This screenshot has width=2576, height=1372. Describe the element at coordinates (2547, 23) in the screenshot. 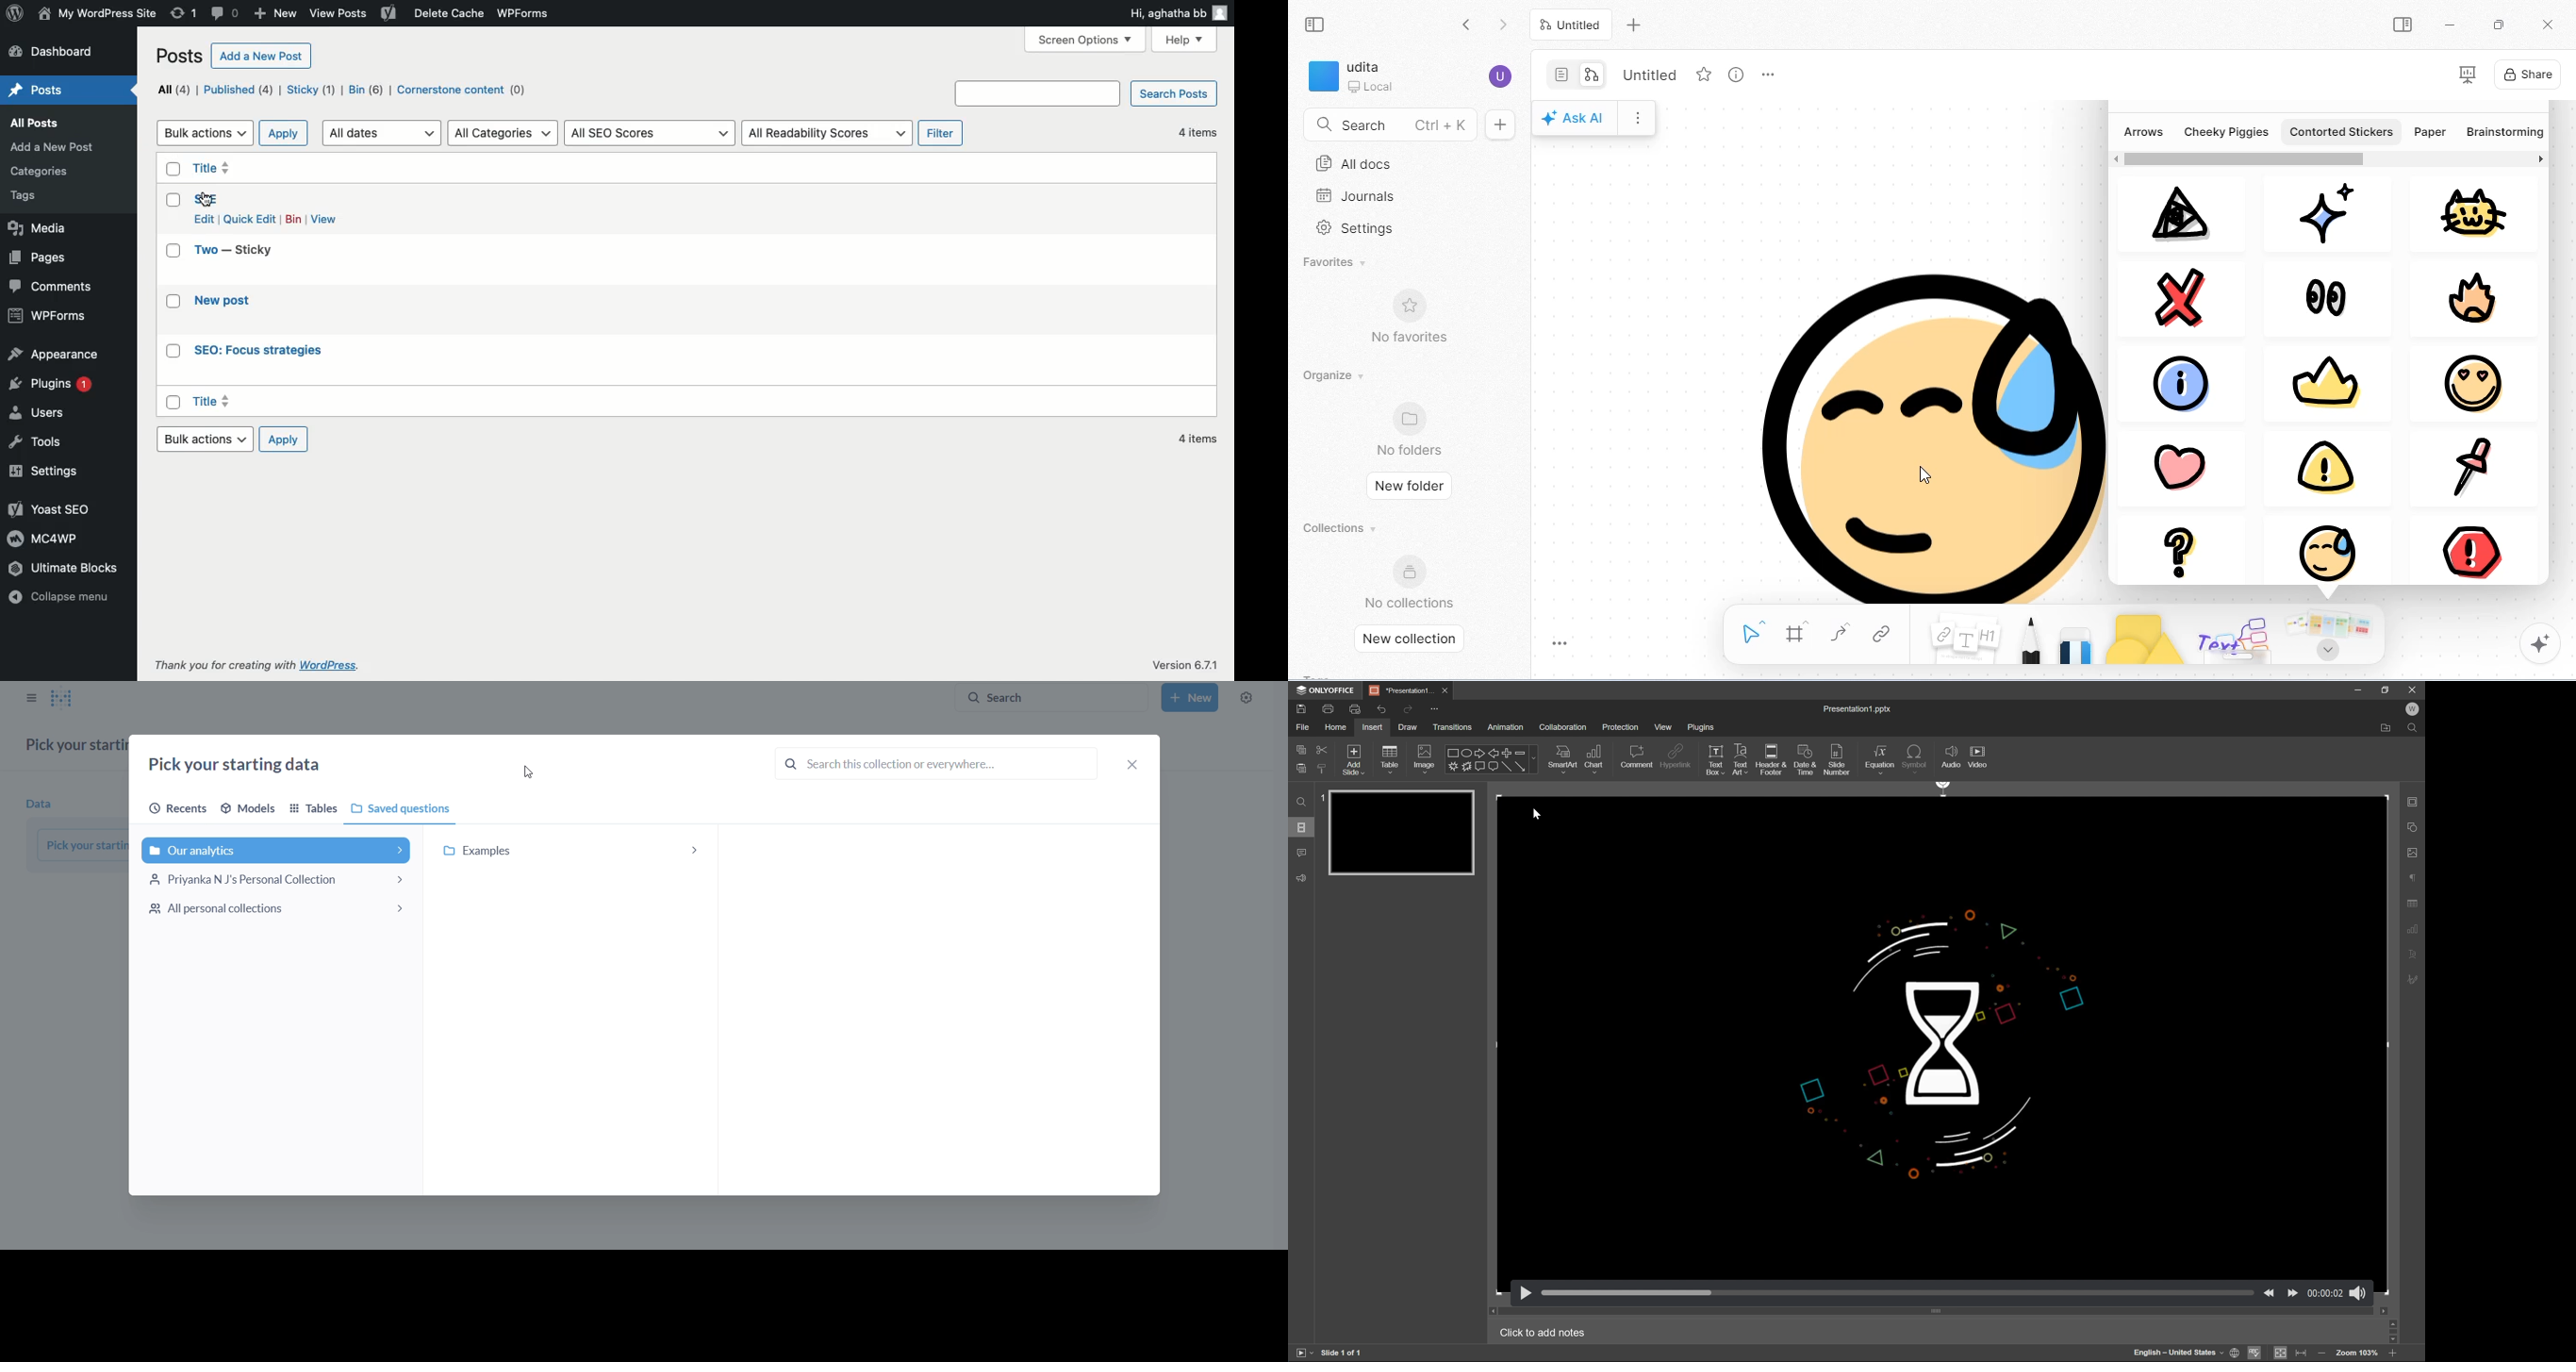

I see `close` at that location.